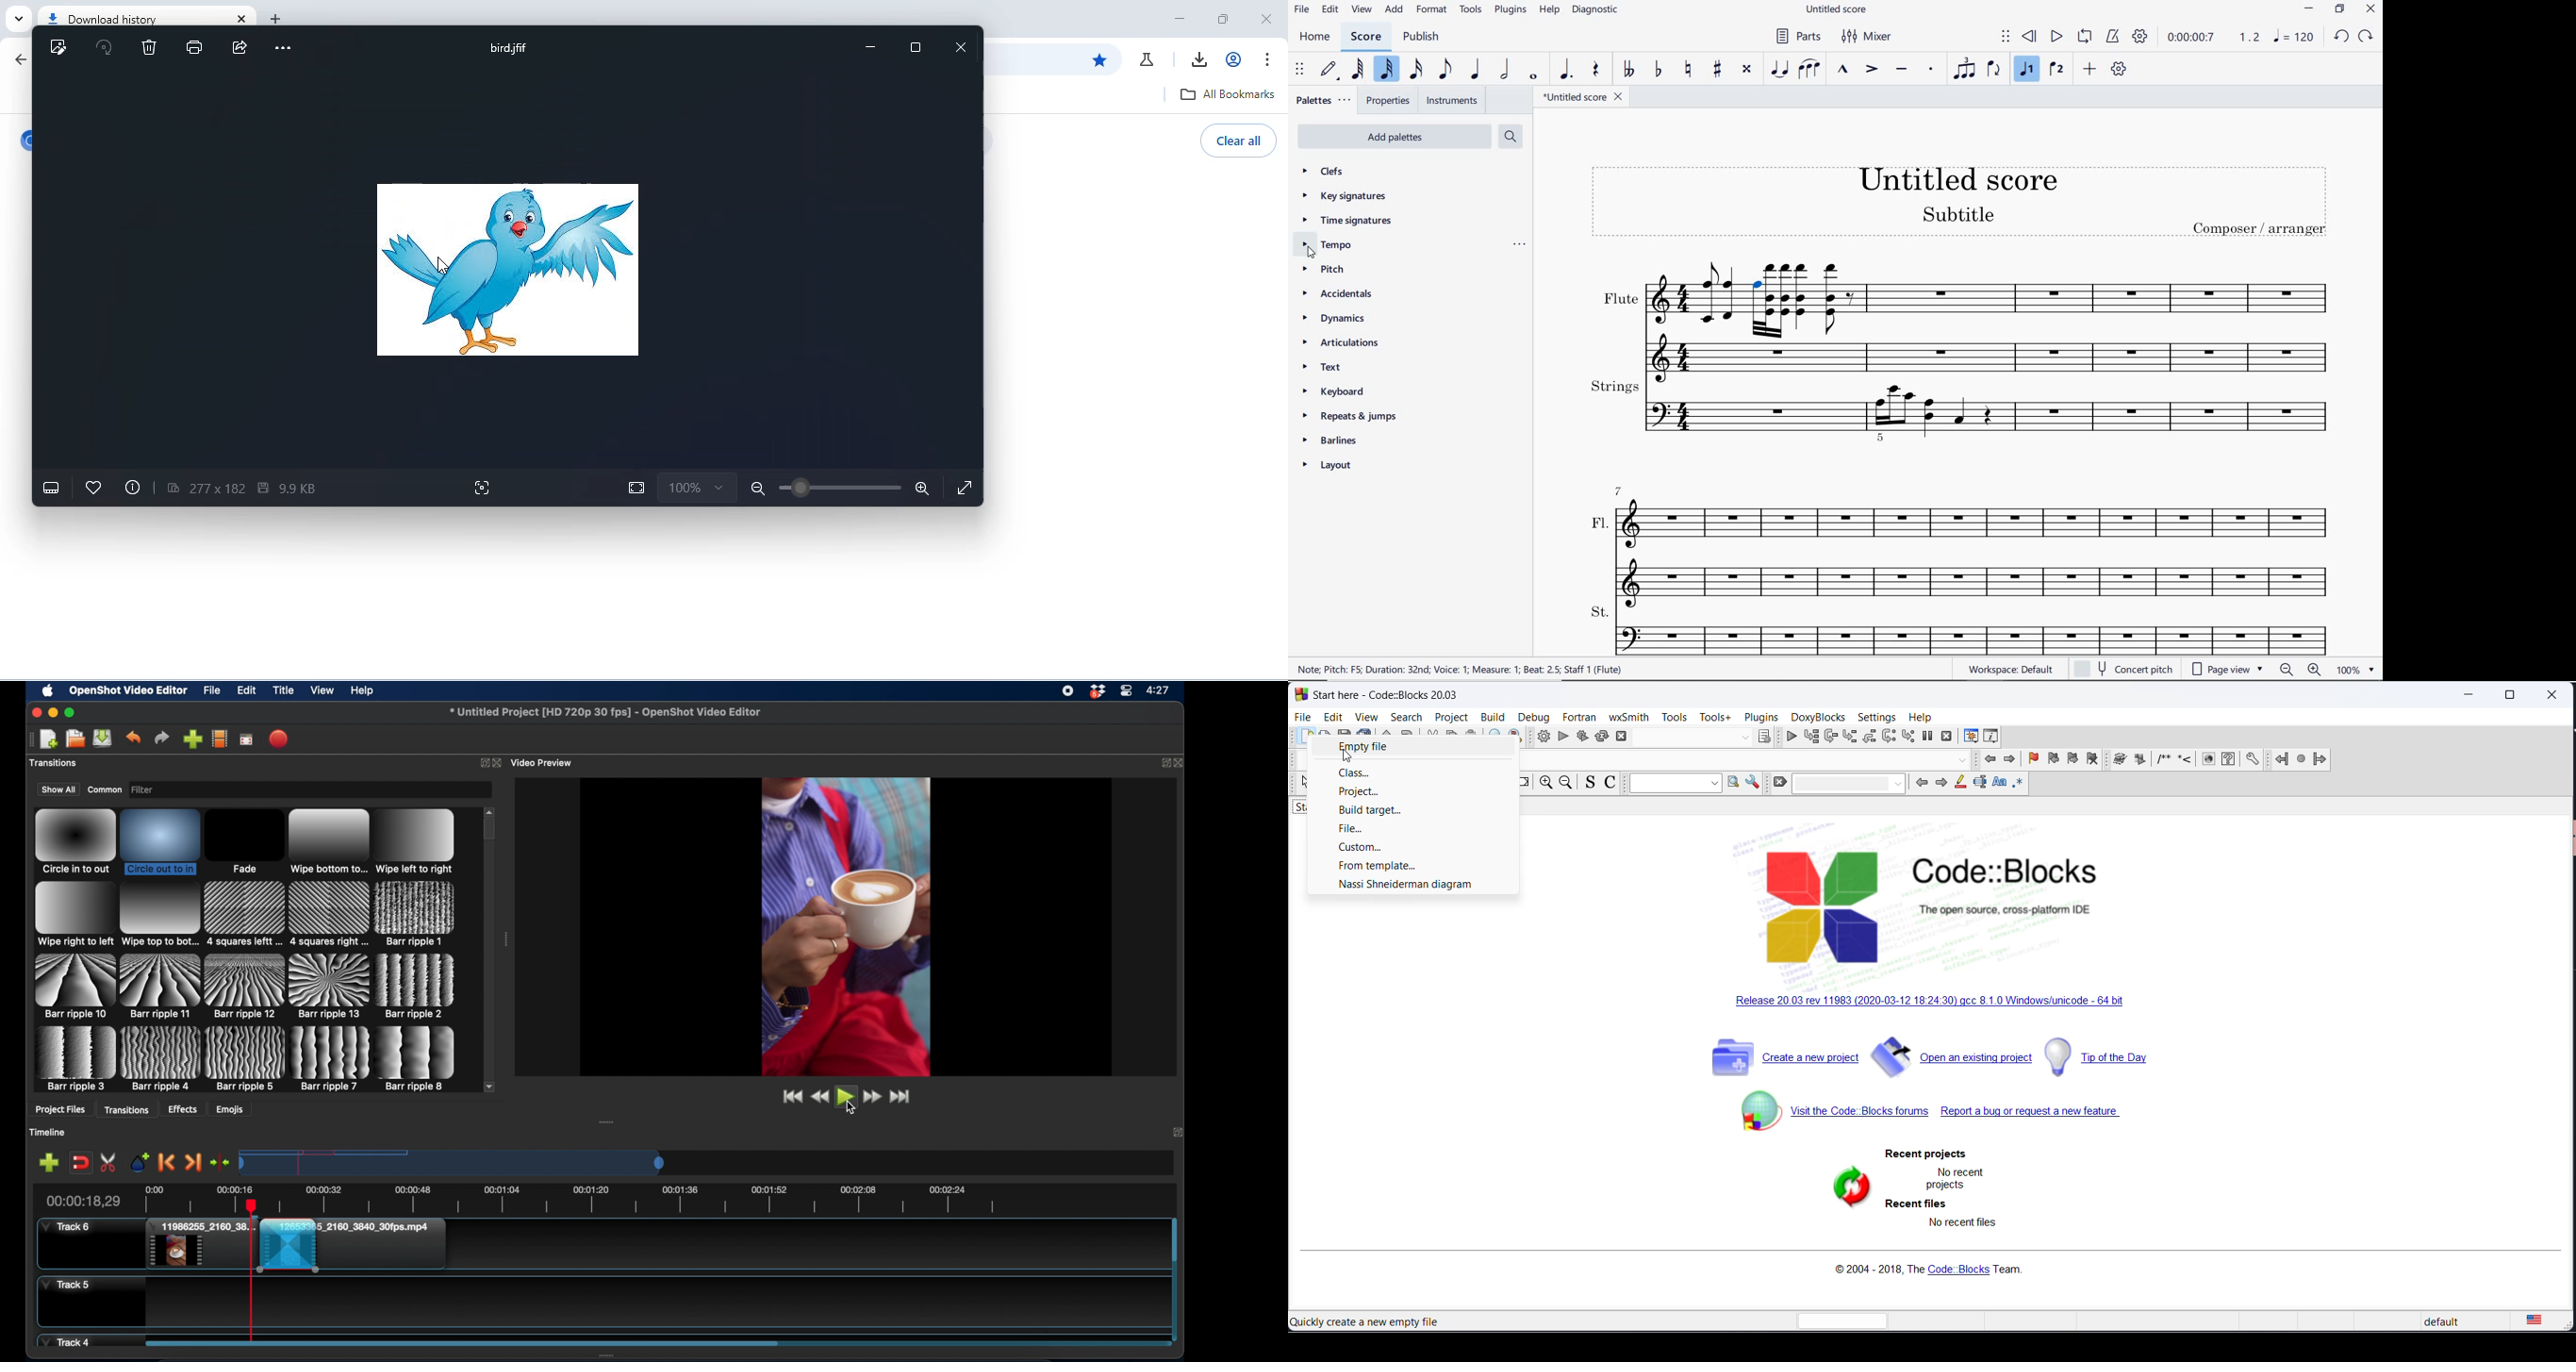 The image size is (2576, 1372). I want to click on transition, so click(330, 987).